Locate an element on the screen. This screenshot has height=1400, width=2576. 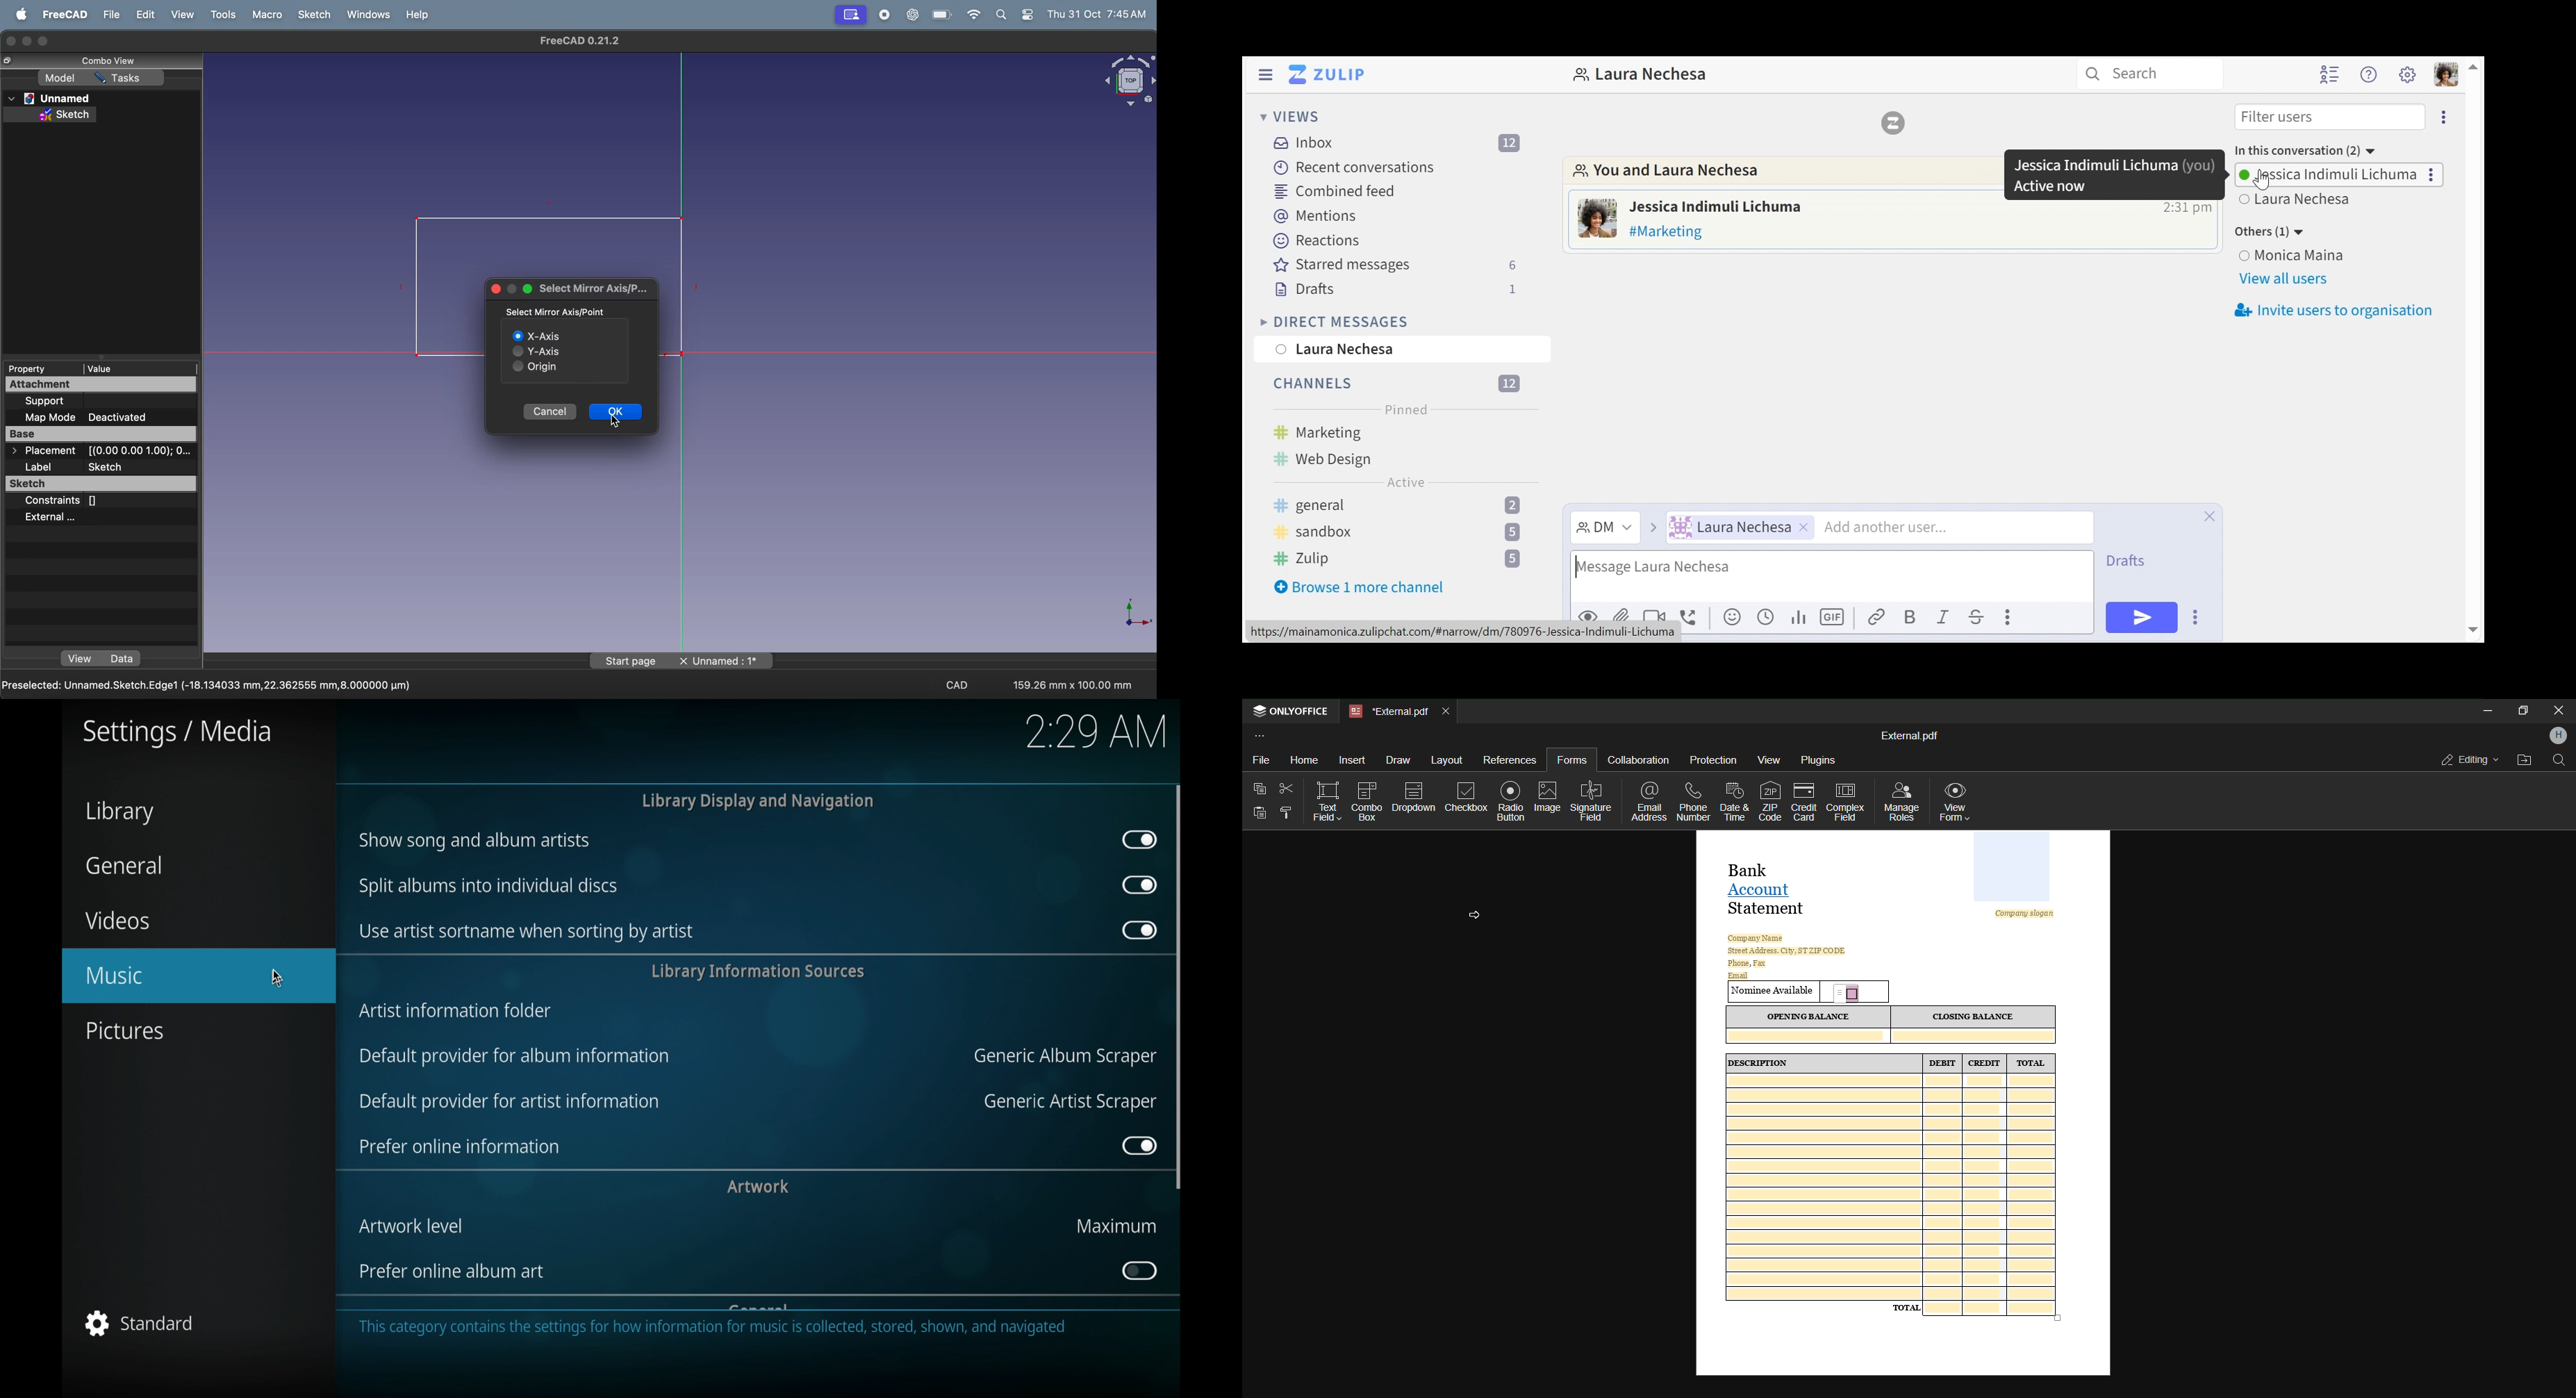
Starred messages is located at coordinates (1396, 265).